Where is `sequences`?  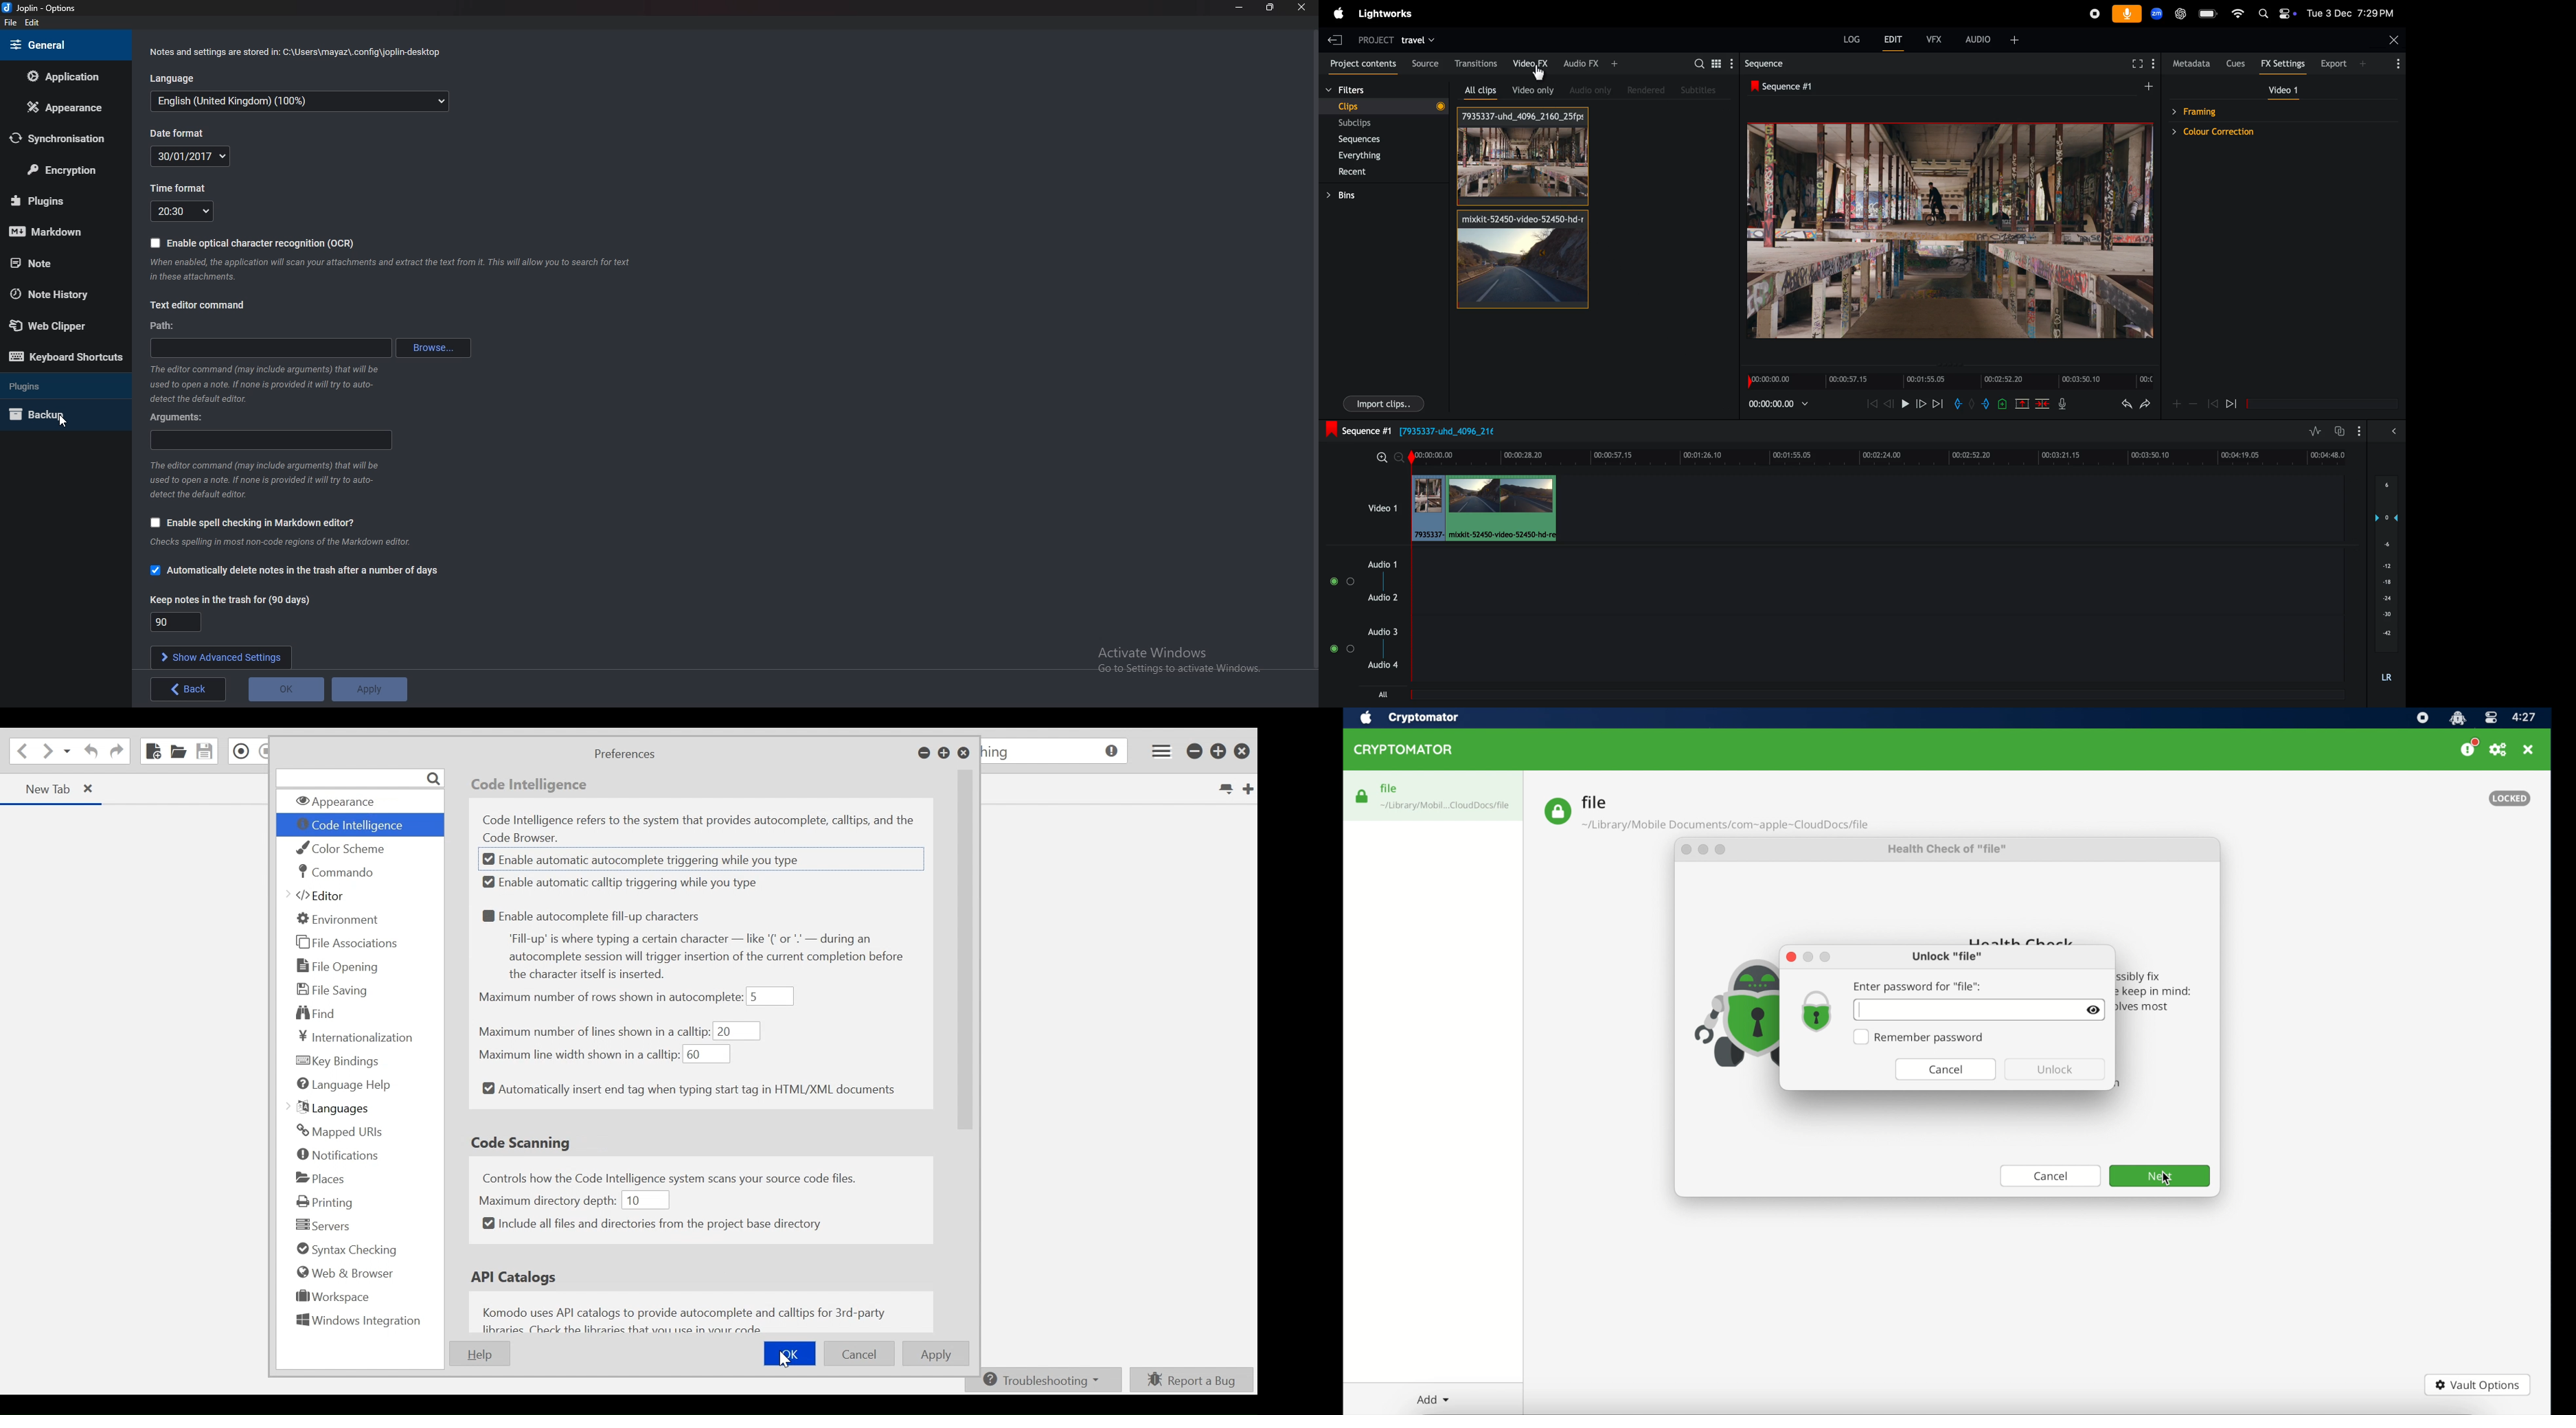
sequences is located at coordinates (1374, 138).